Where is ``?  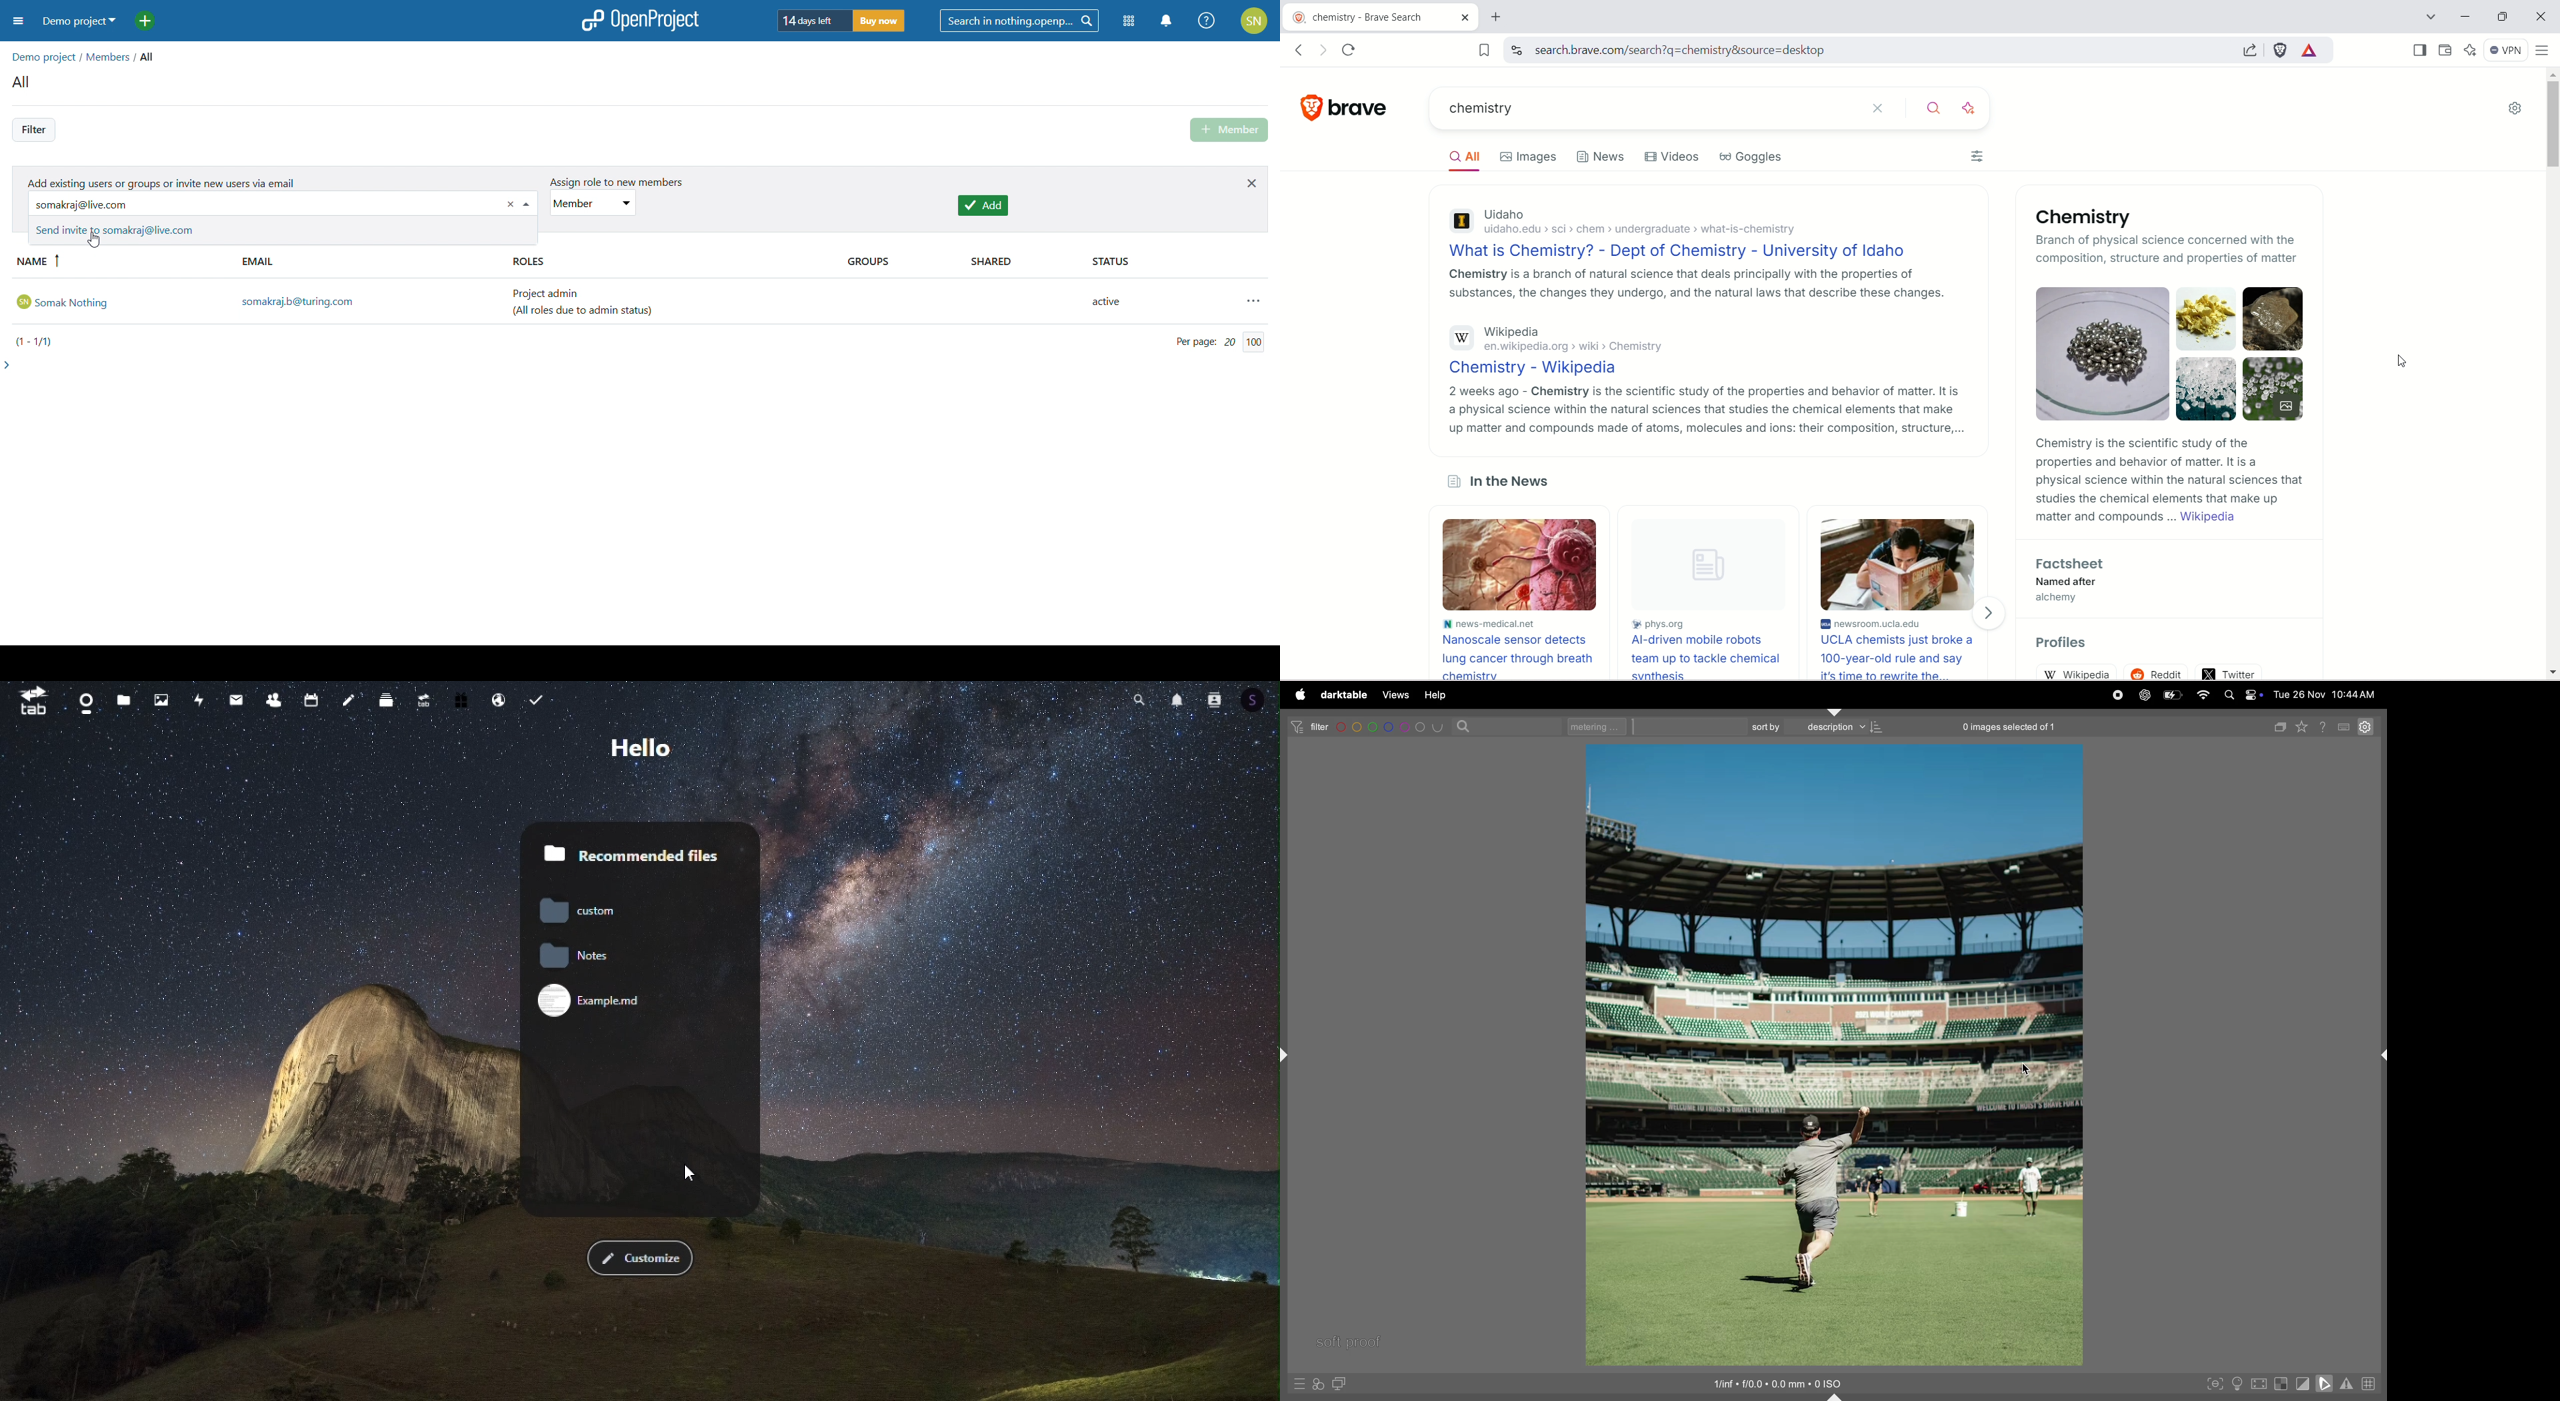  is located at coordinates (2280, 726).